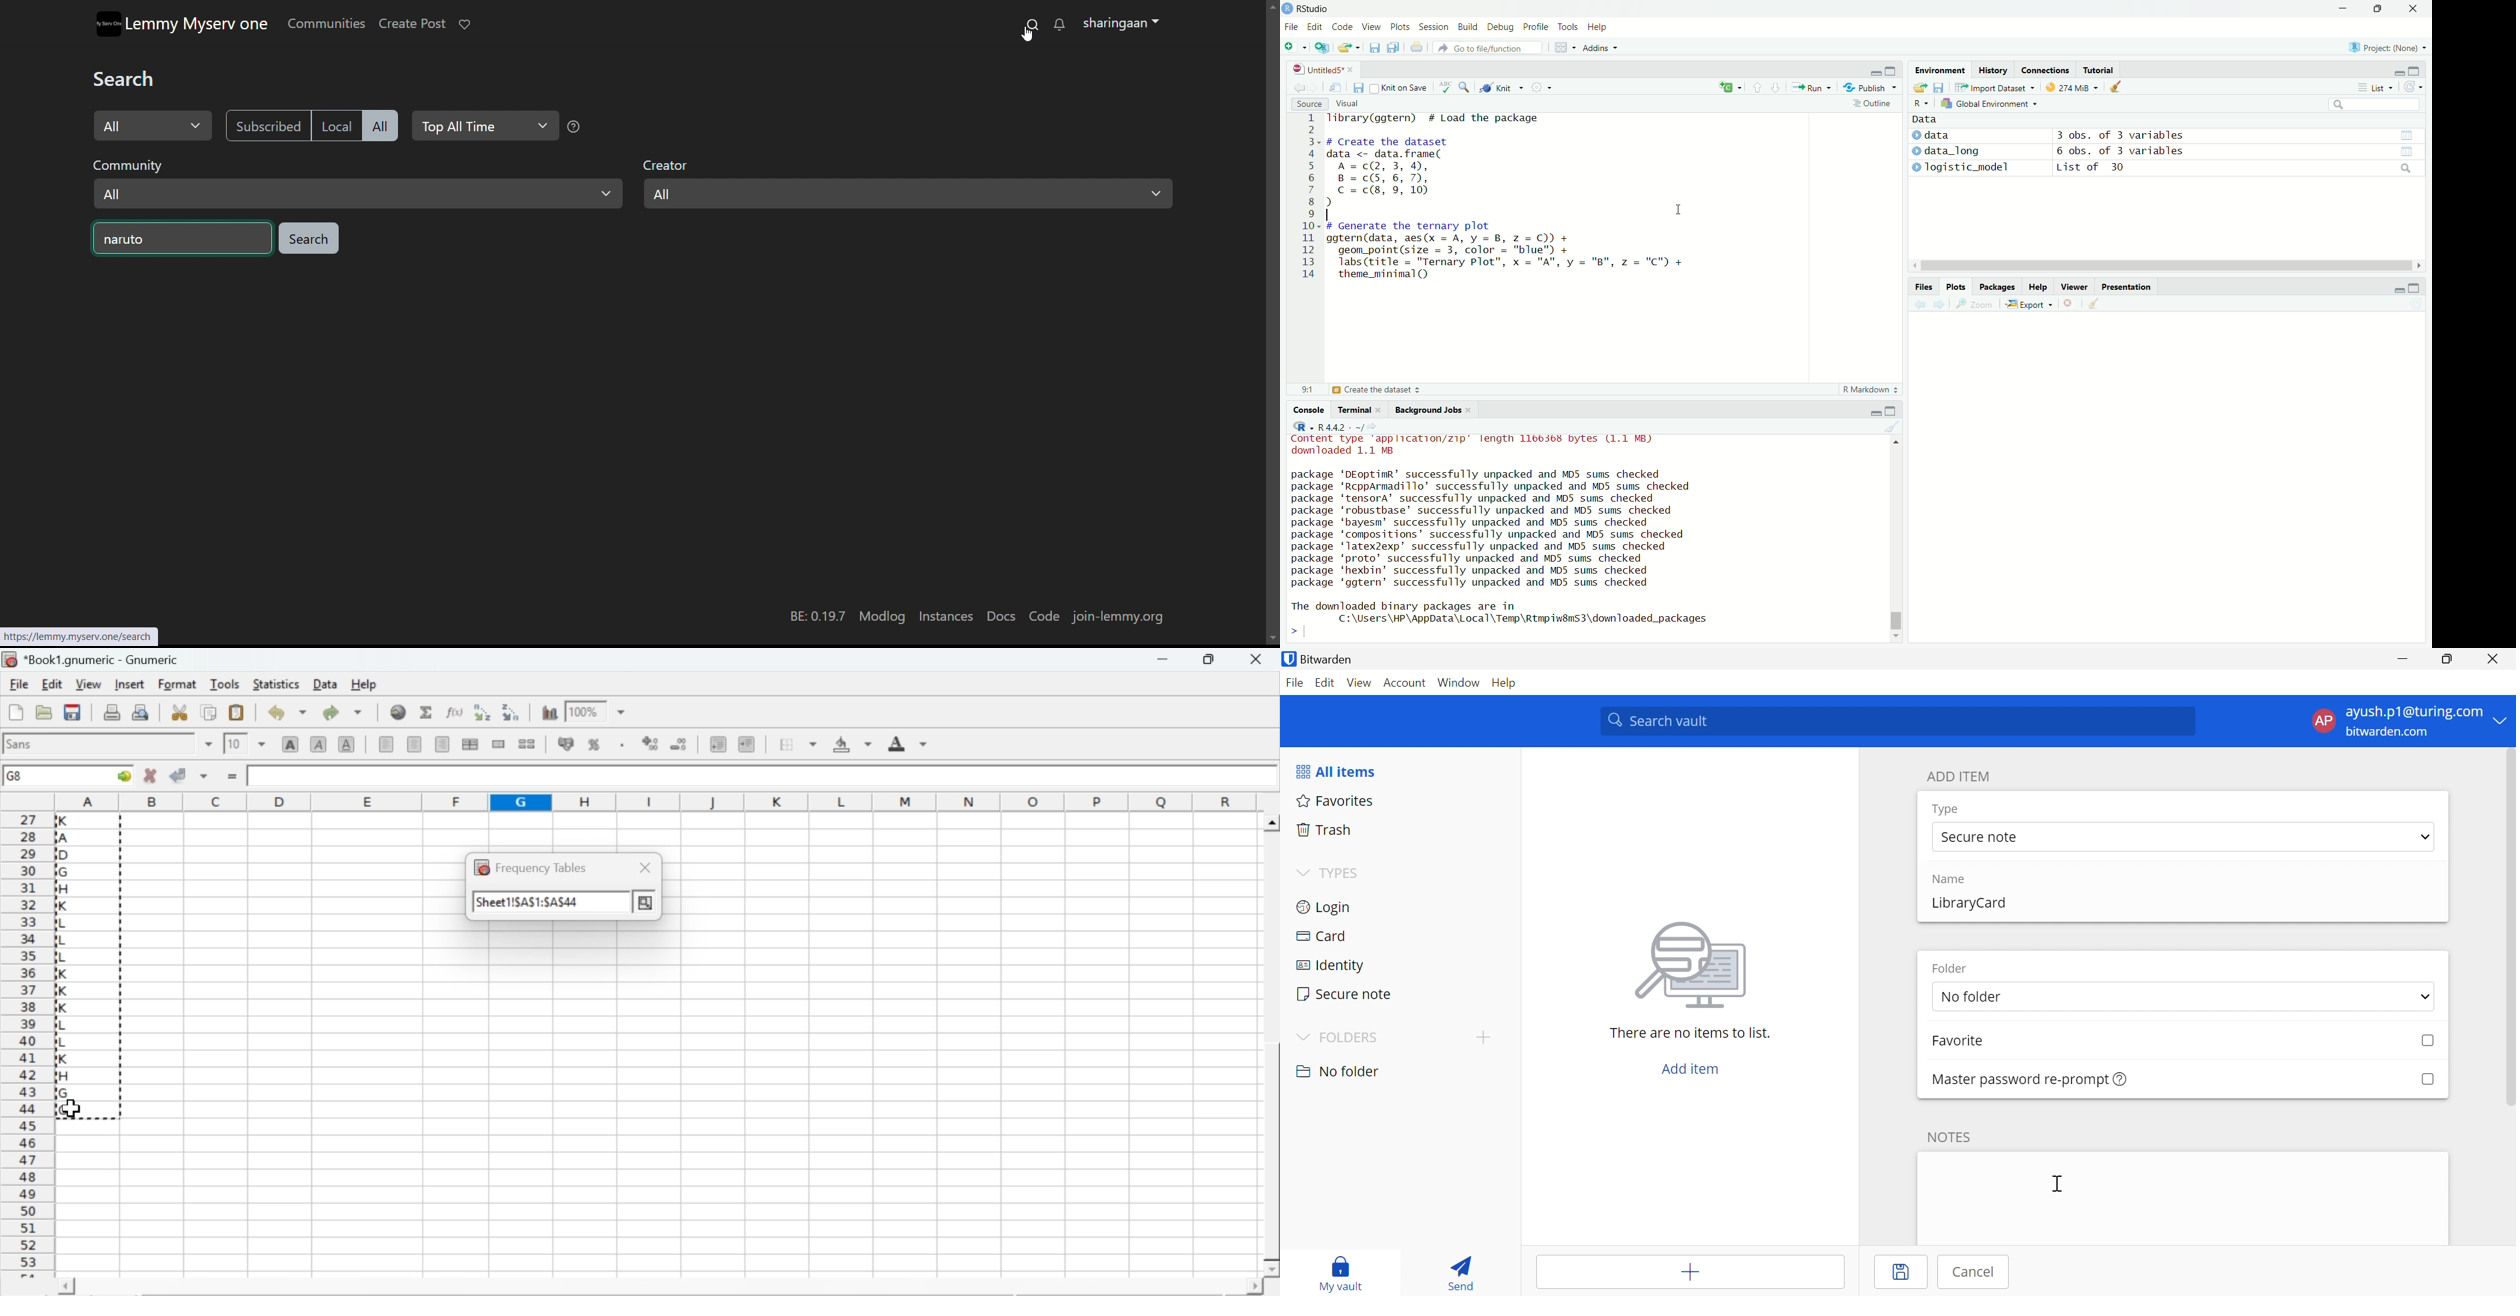  Describe the element at coordinates (2373, 88) in the screenshot. I see `List` at that location.